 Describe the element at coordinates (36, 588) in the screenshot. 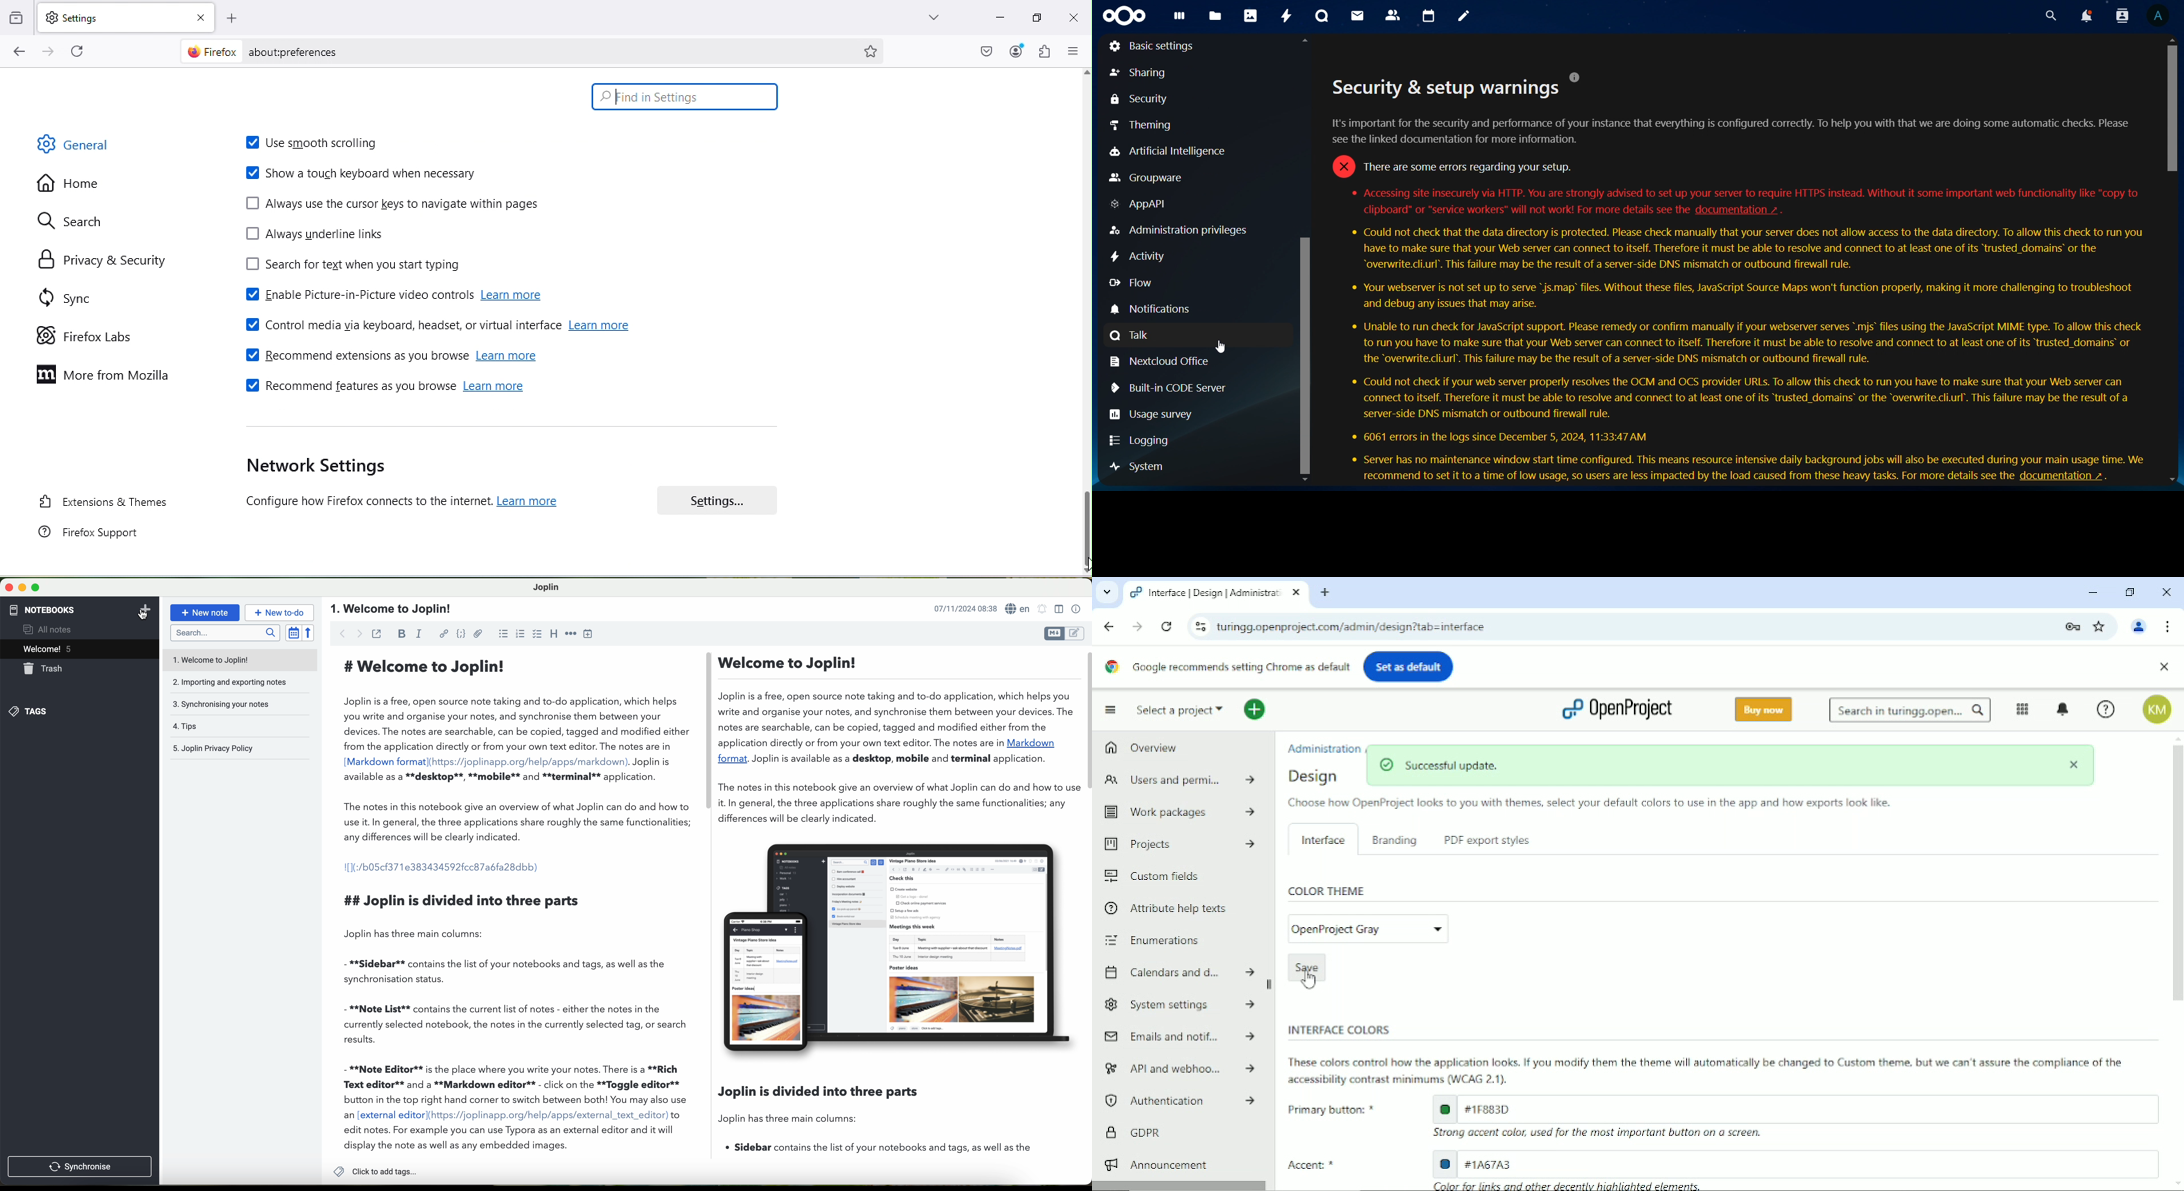

I see `maximize` at that location.